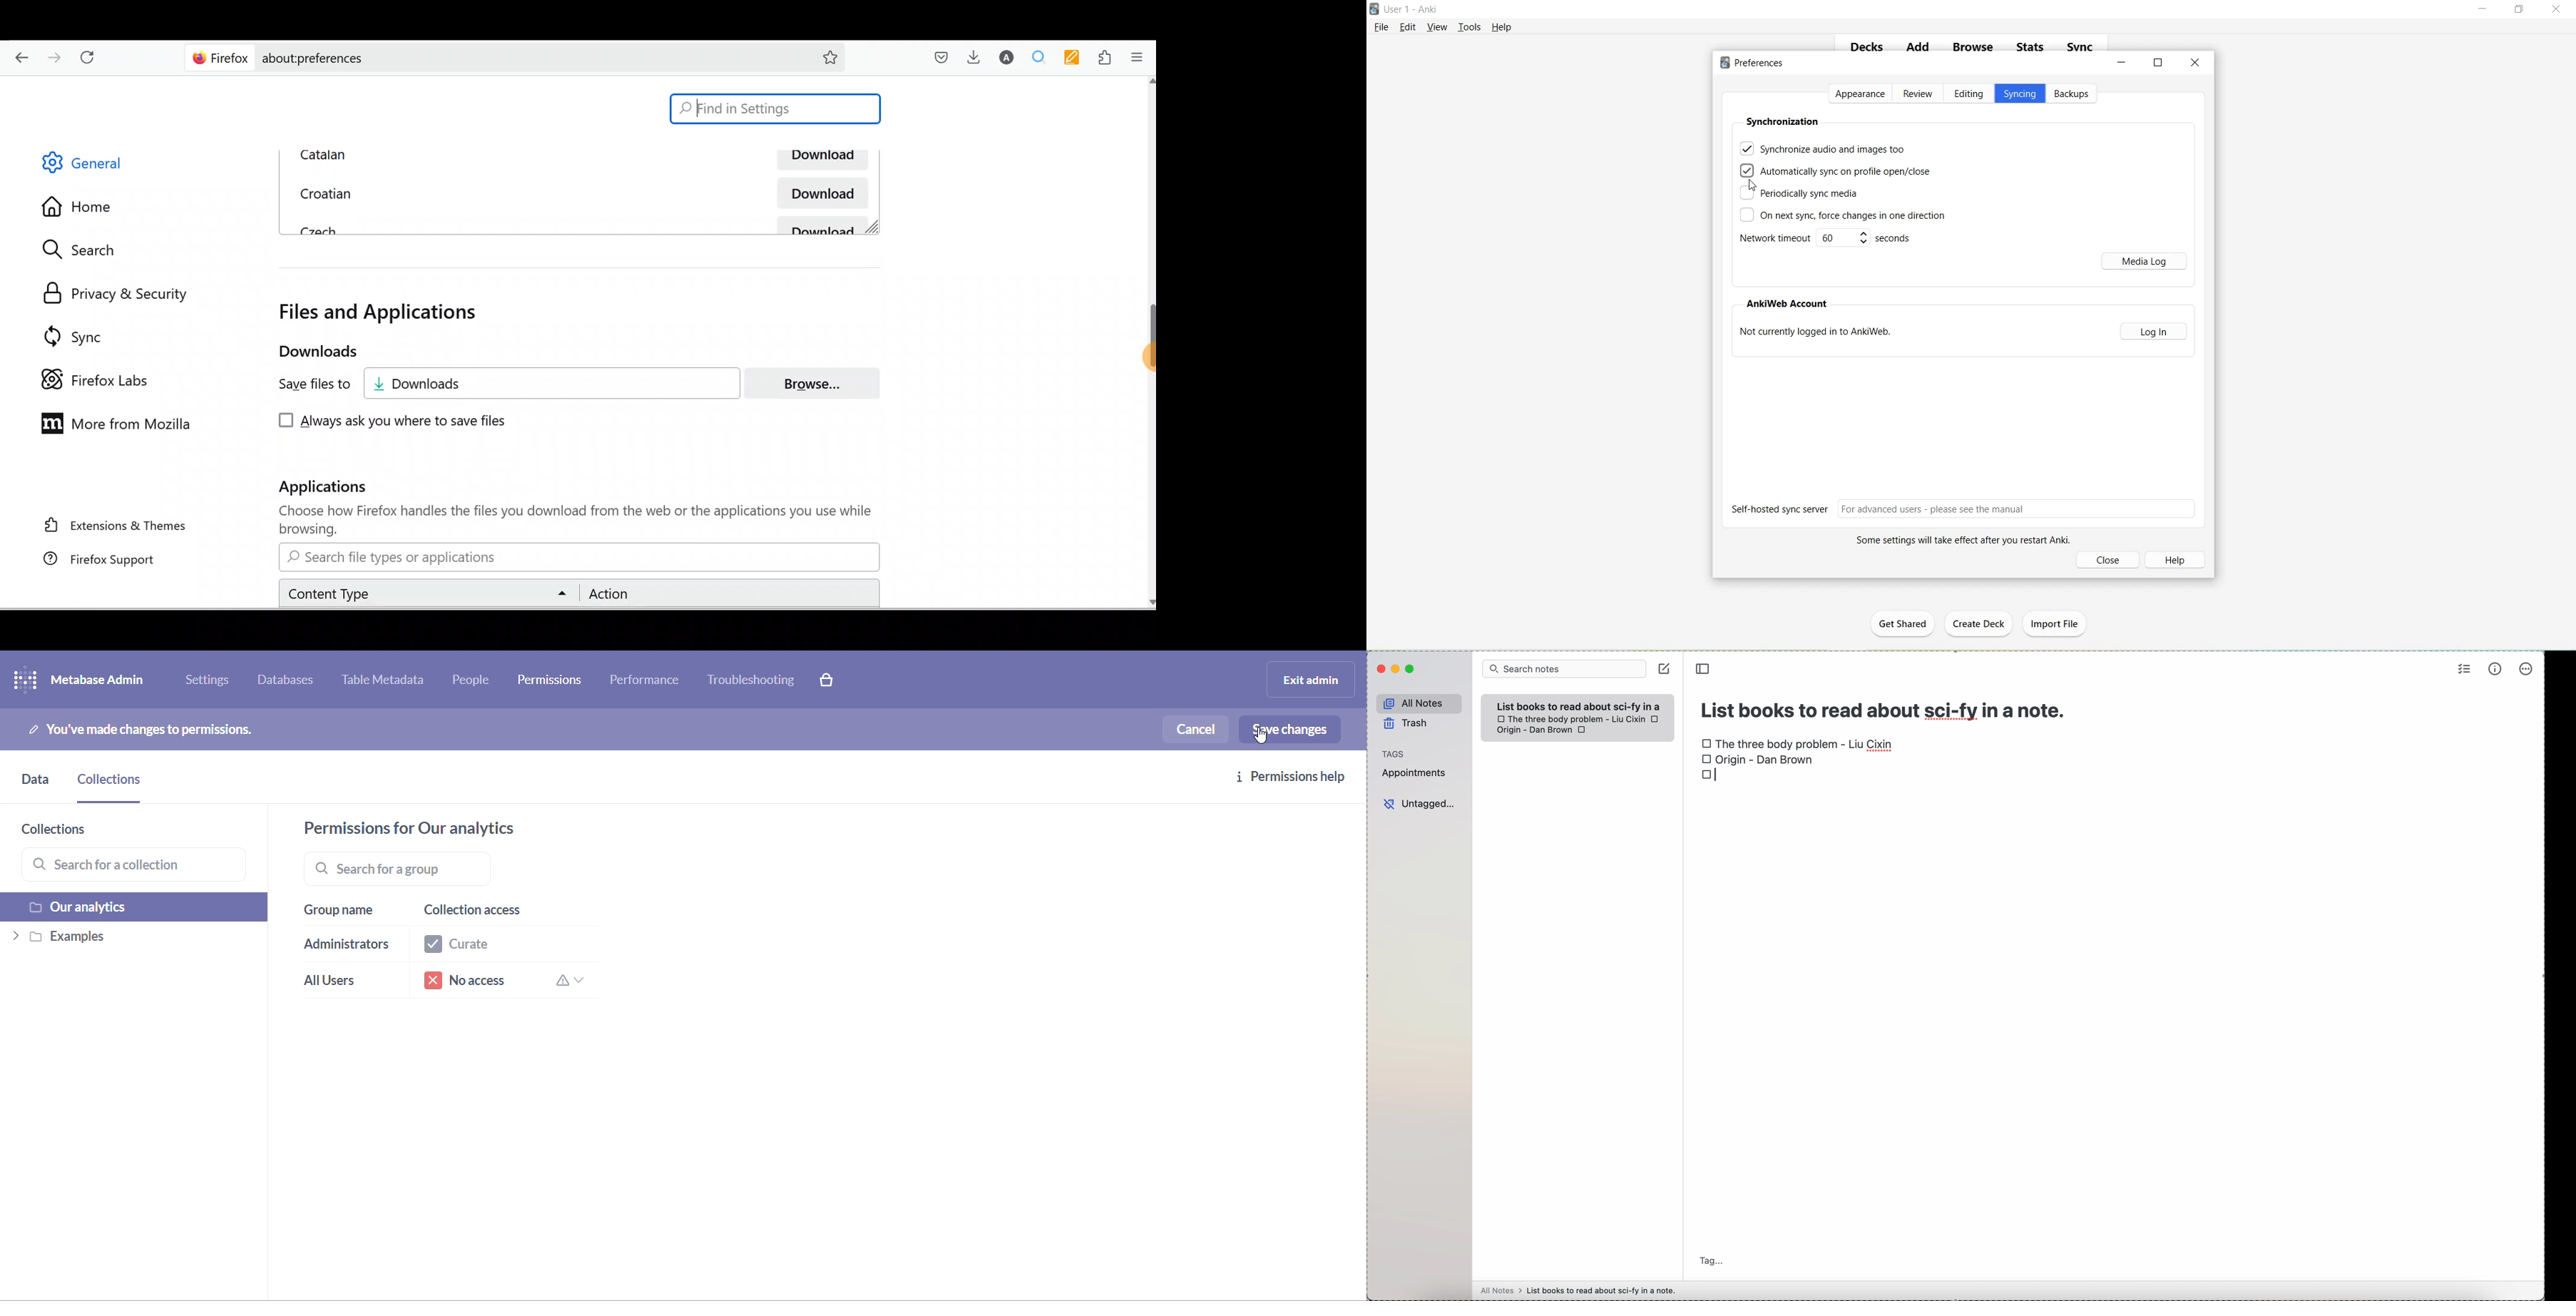 This screenshot has width=2576, height=1316. I want to click on Backups, so click(2074, 94).